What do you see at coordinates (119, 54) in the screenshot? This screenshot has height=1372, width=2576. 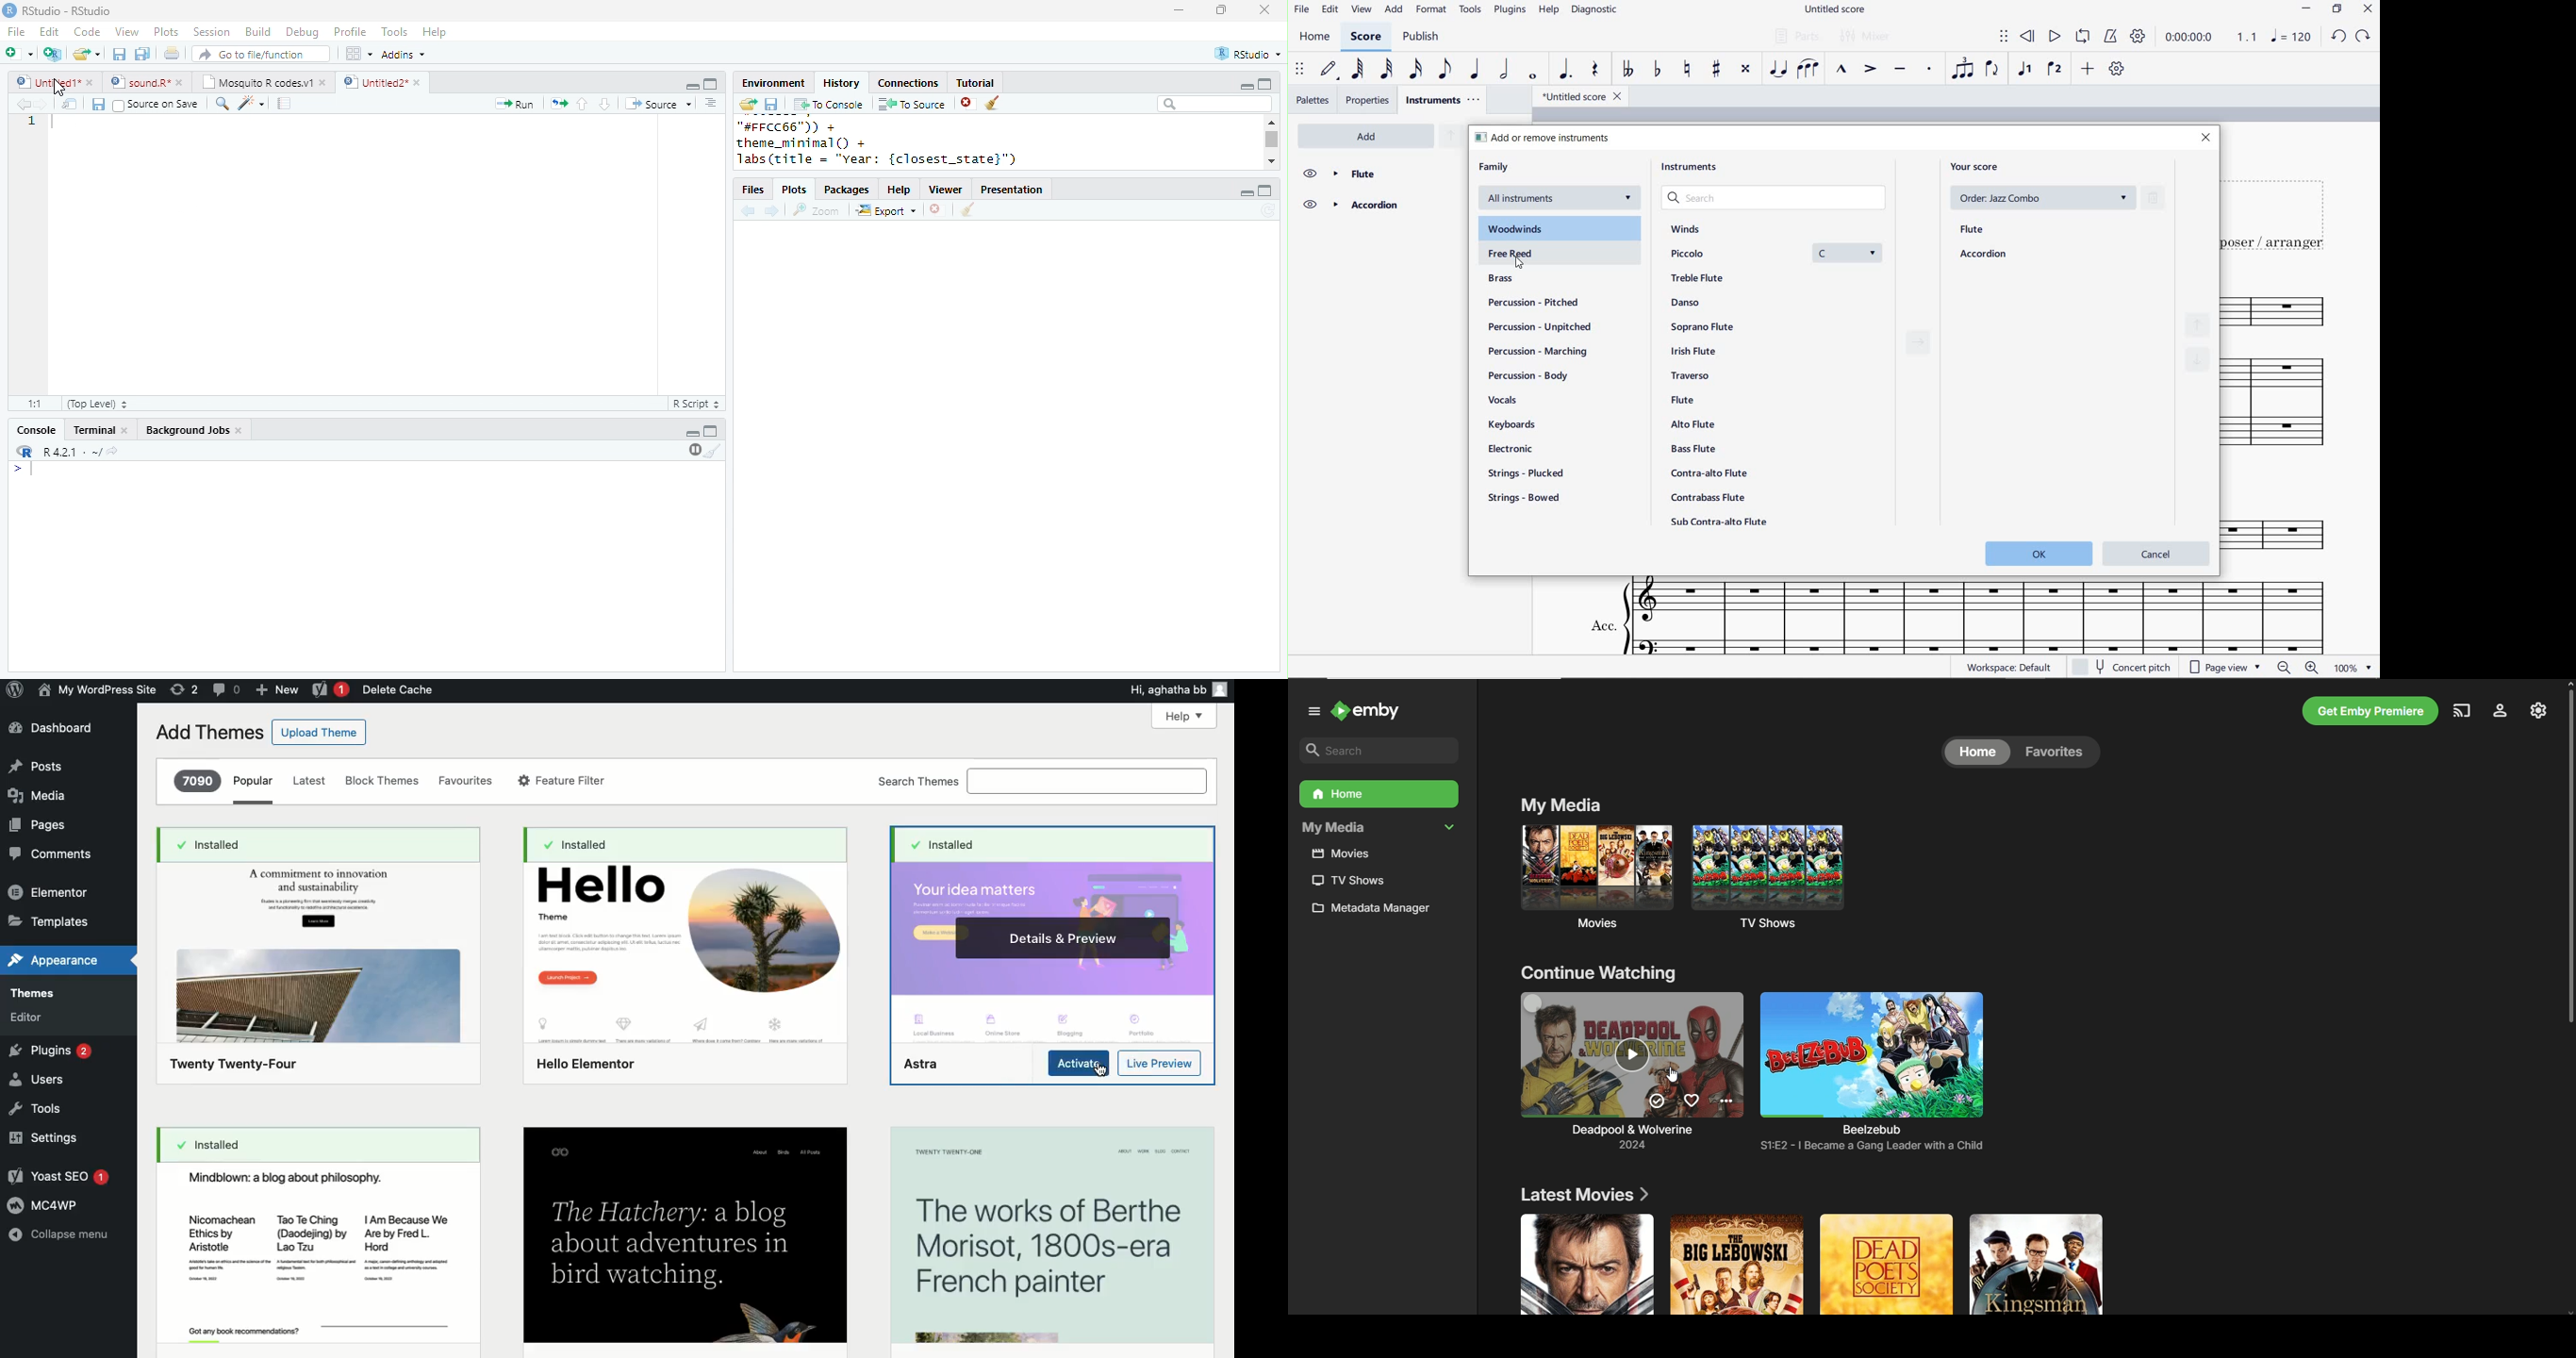 I see `save` at bounding box center [119, 54].